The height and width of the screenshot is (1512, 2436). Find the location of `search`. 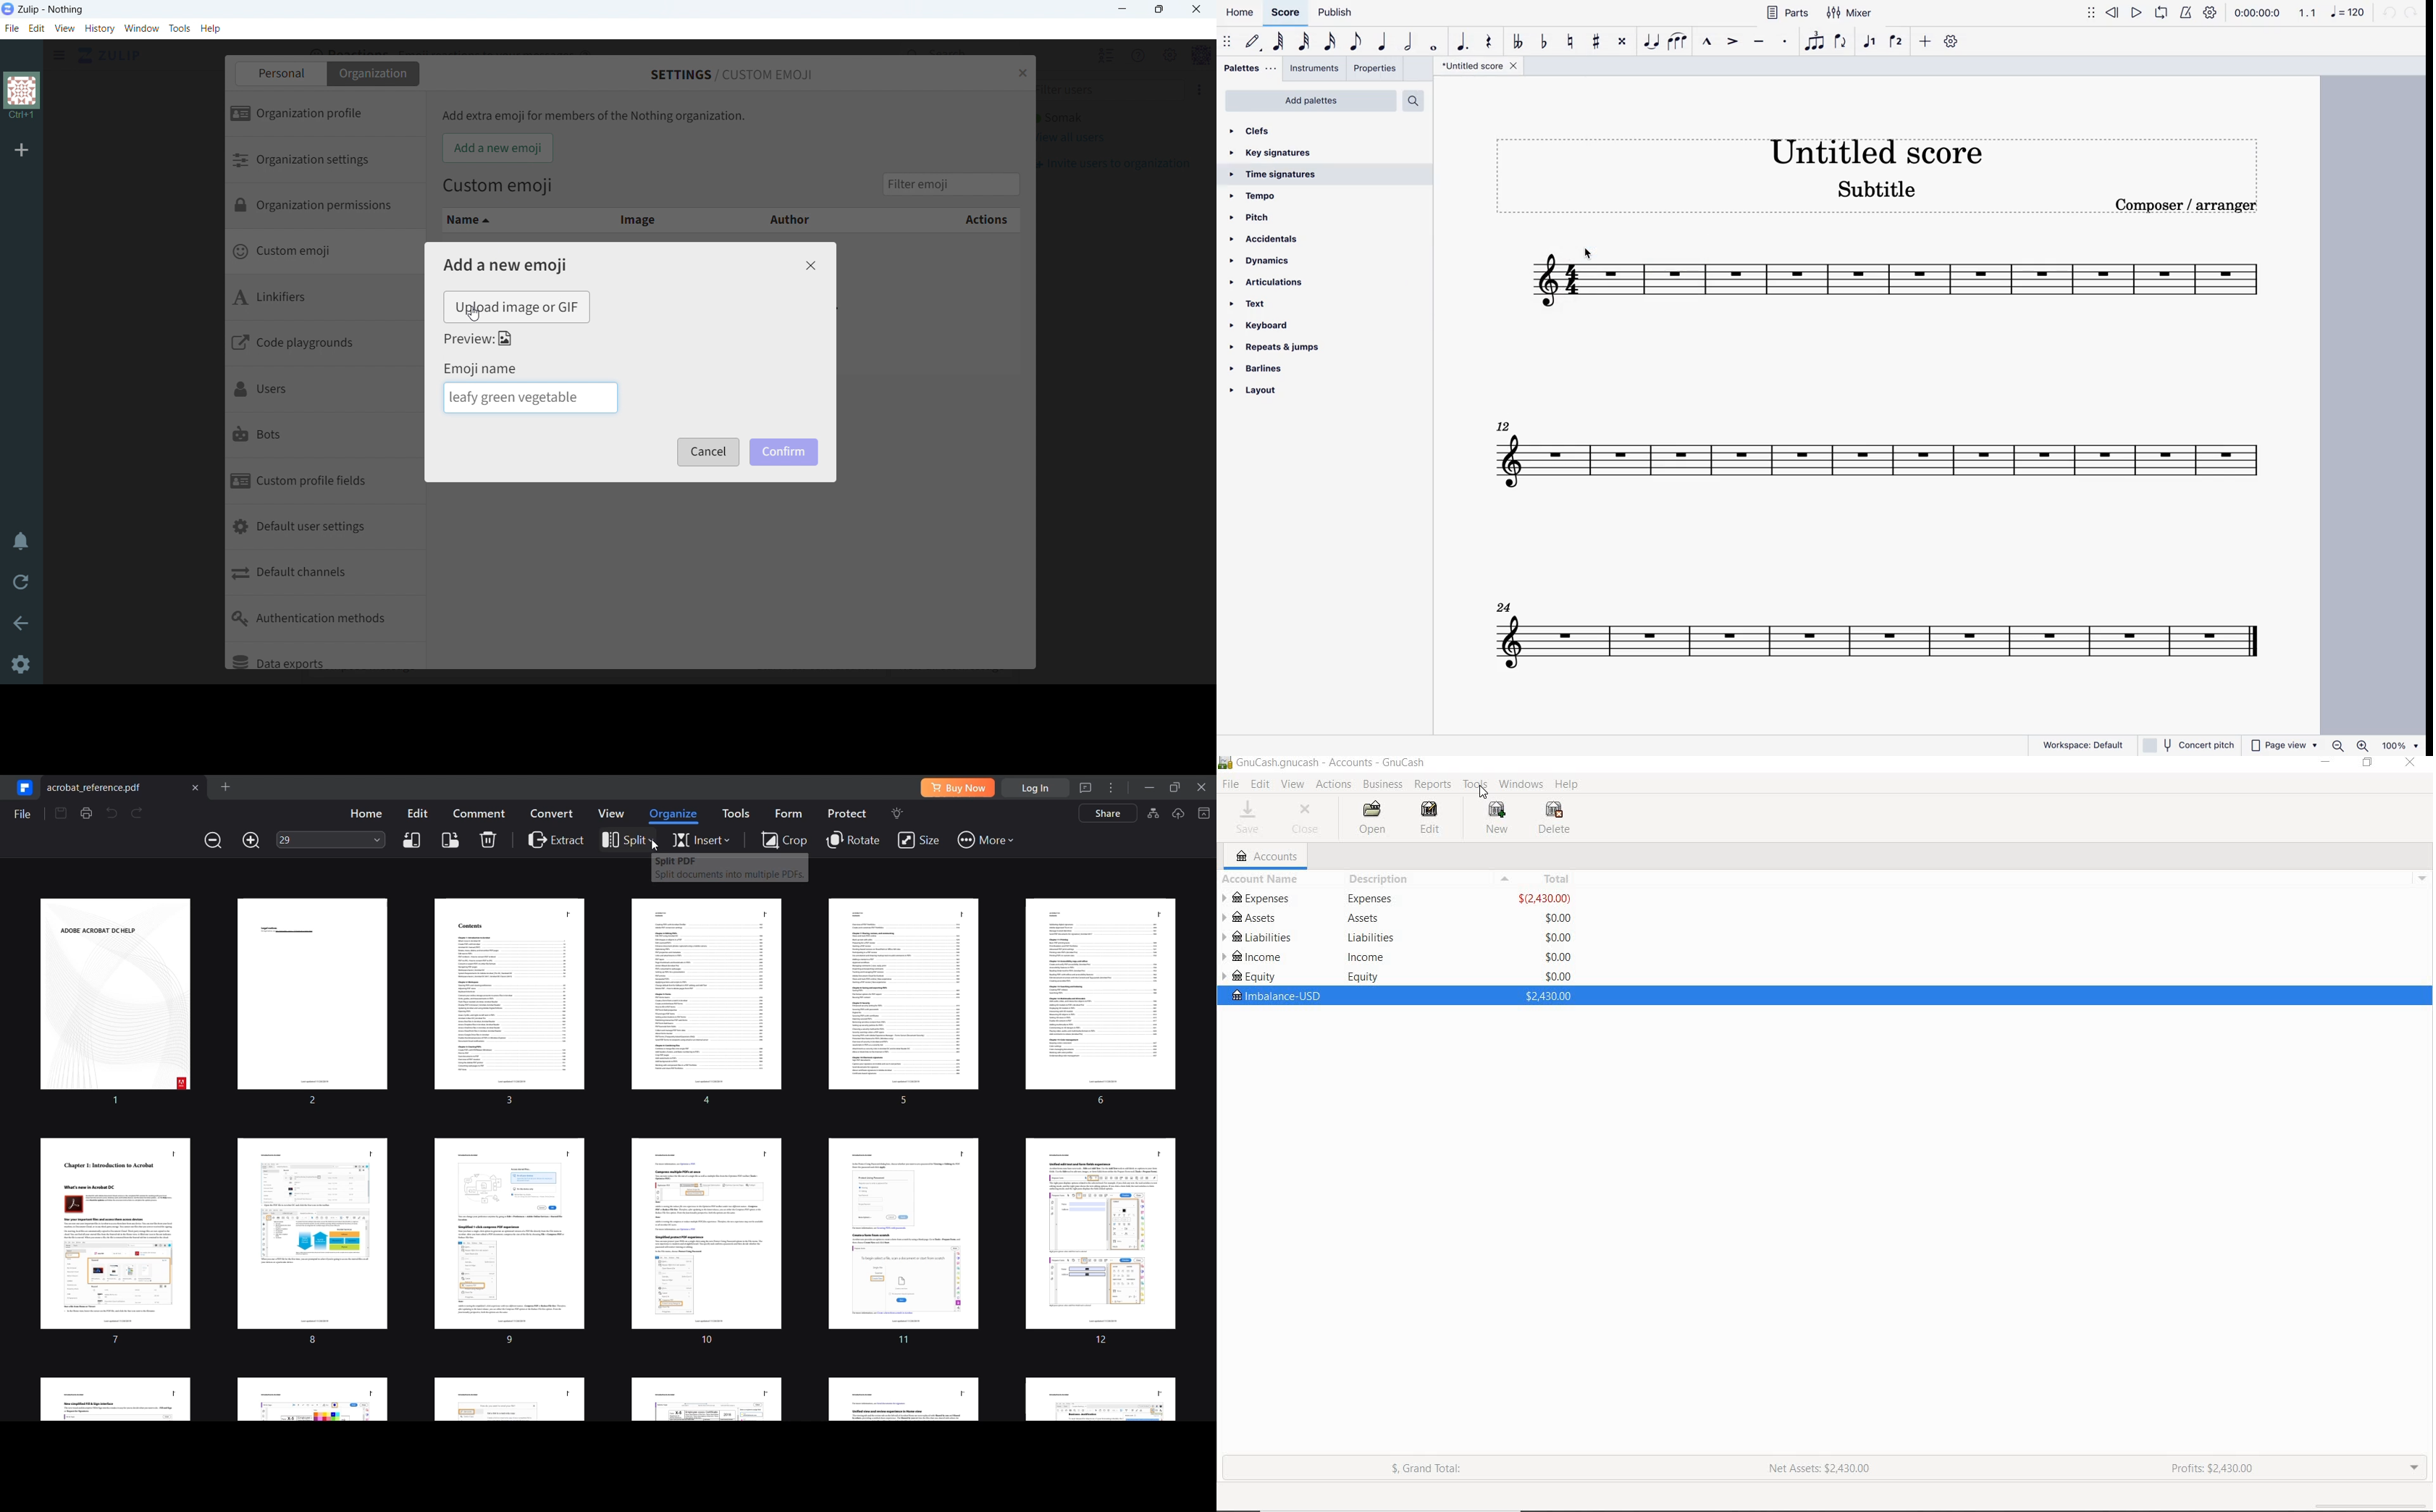

search is located at coordinates (1413, 102).